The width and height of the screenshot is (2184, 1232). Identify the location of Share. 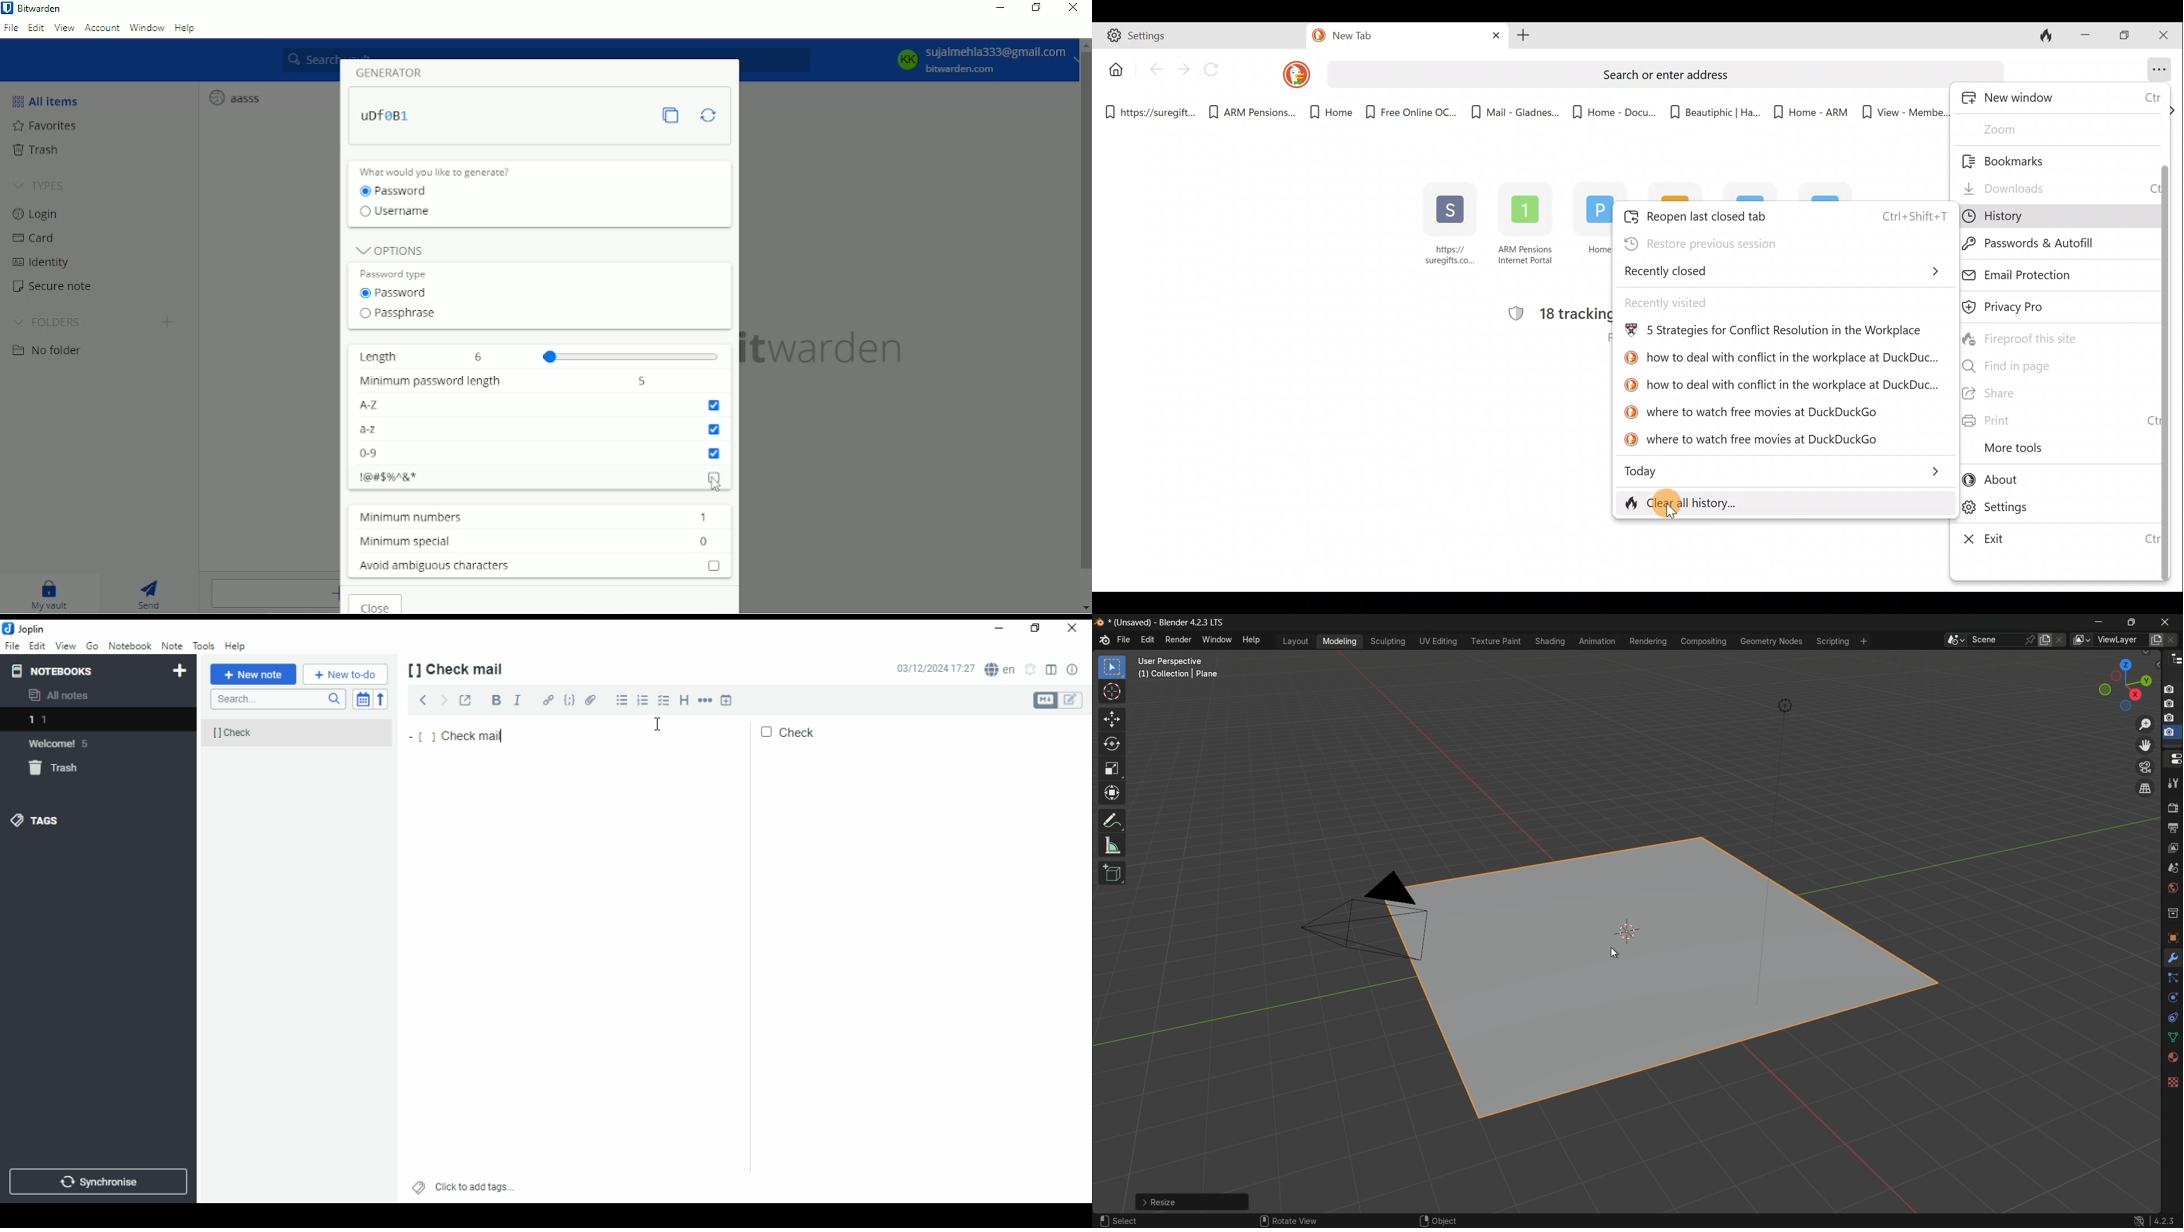
(2056, 395).